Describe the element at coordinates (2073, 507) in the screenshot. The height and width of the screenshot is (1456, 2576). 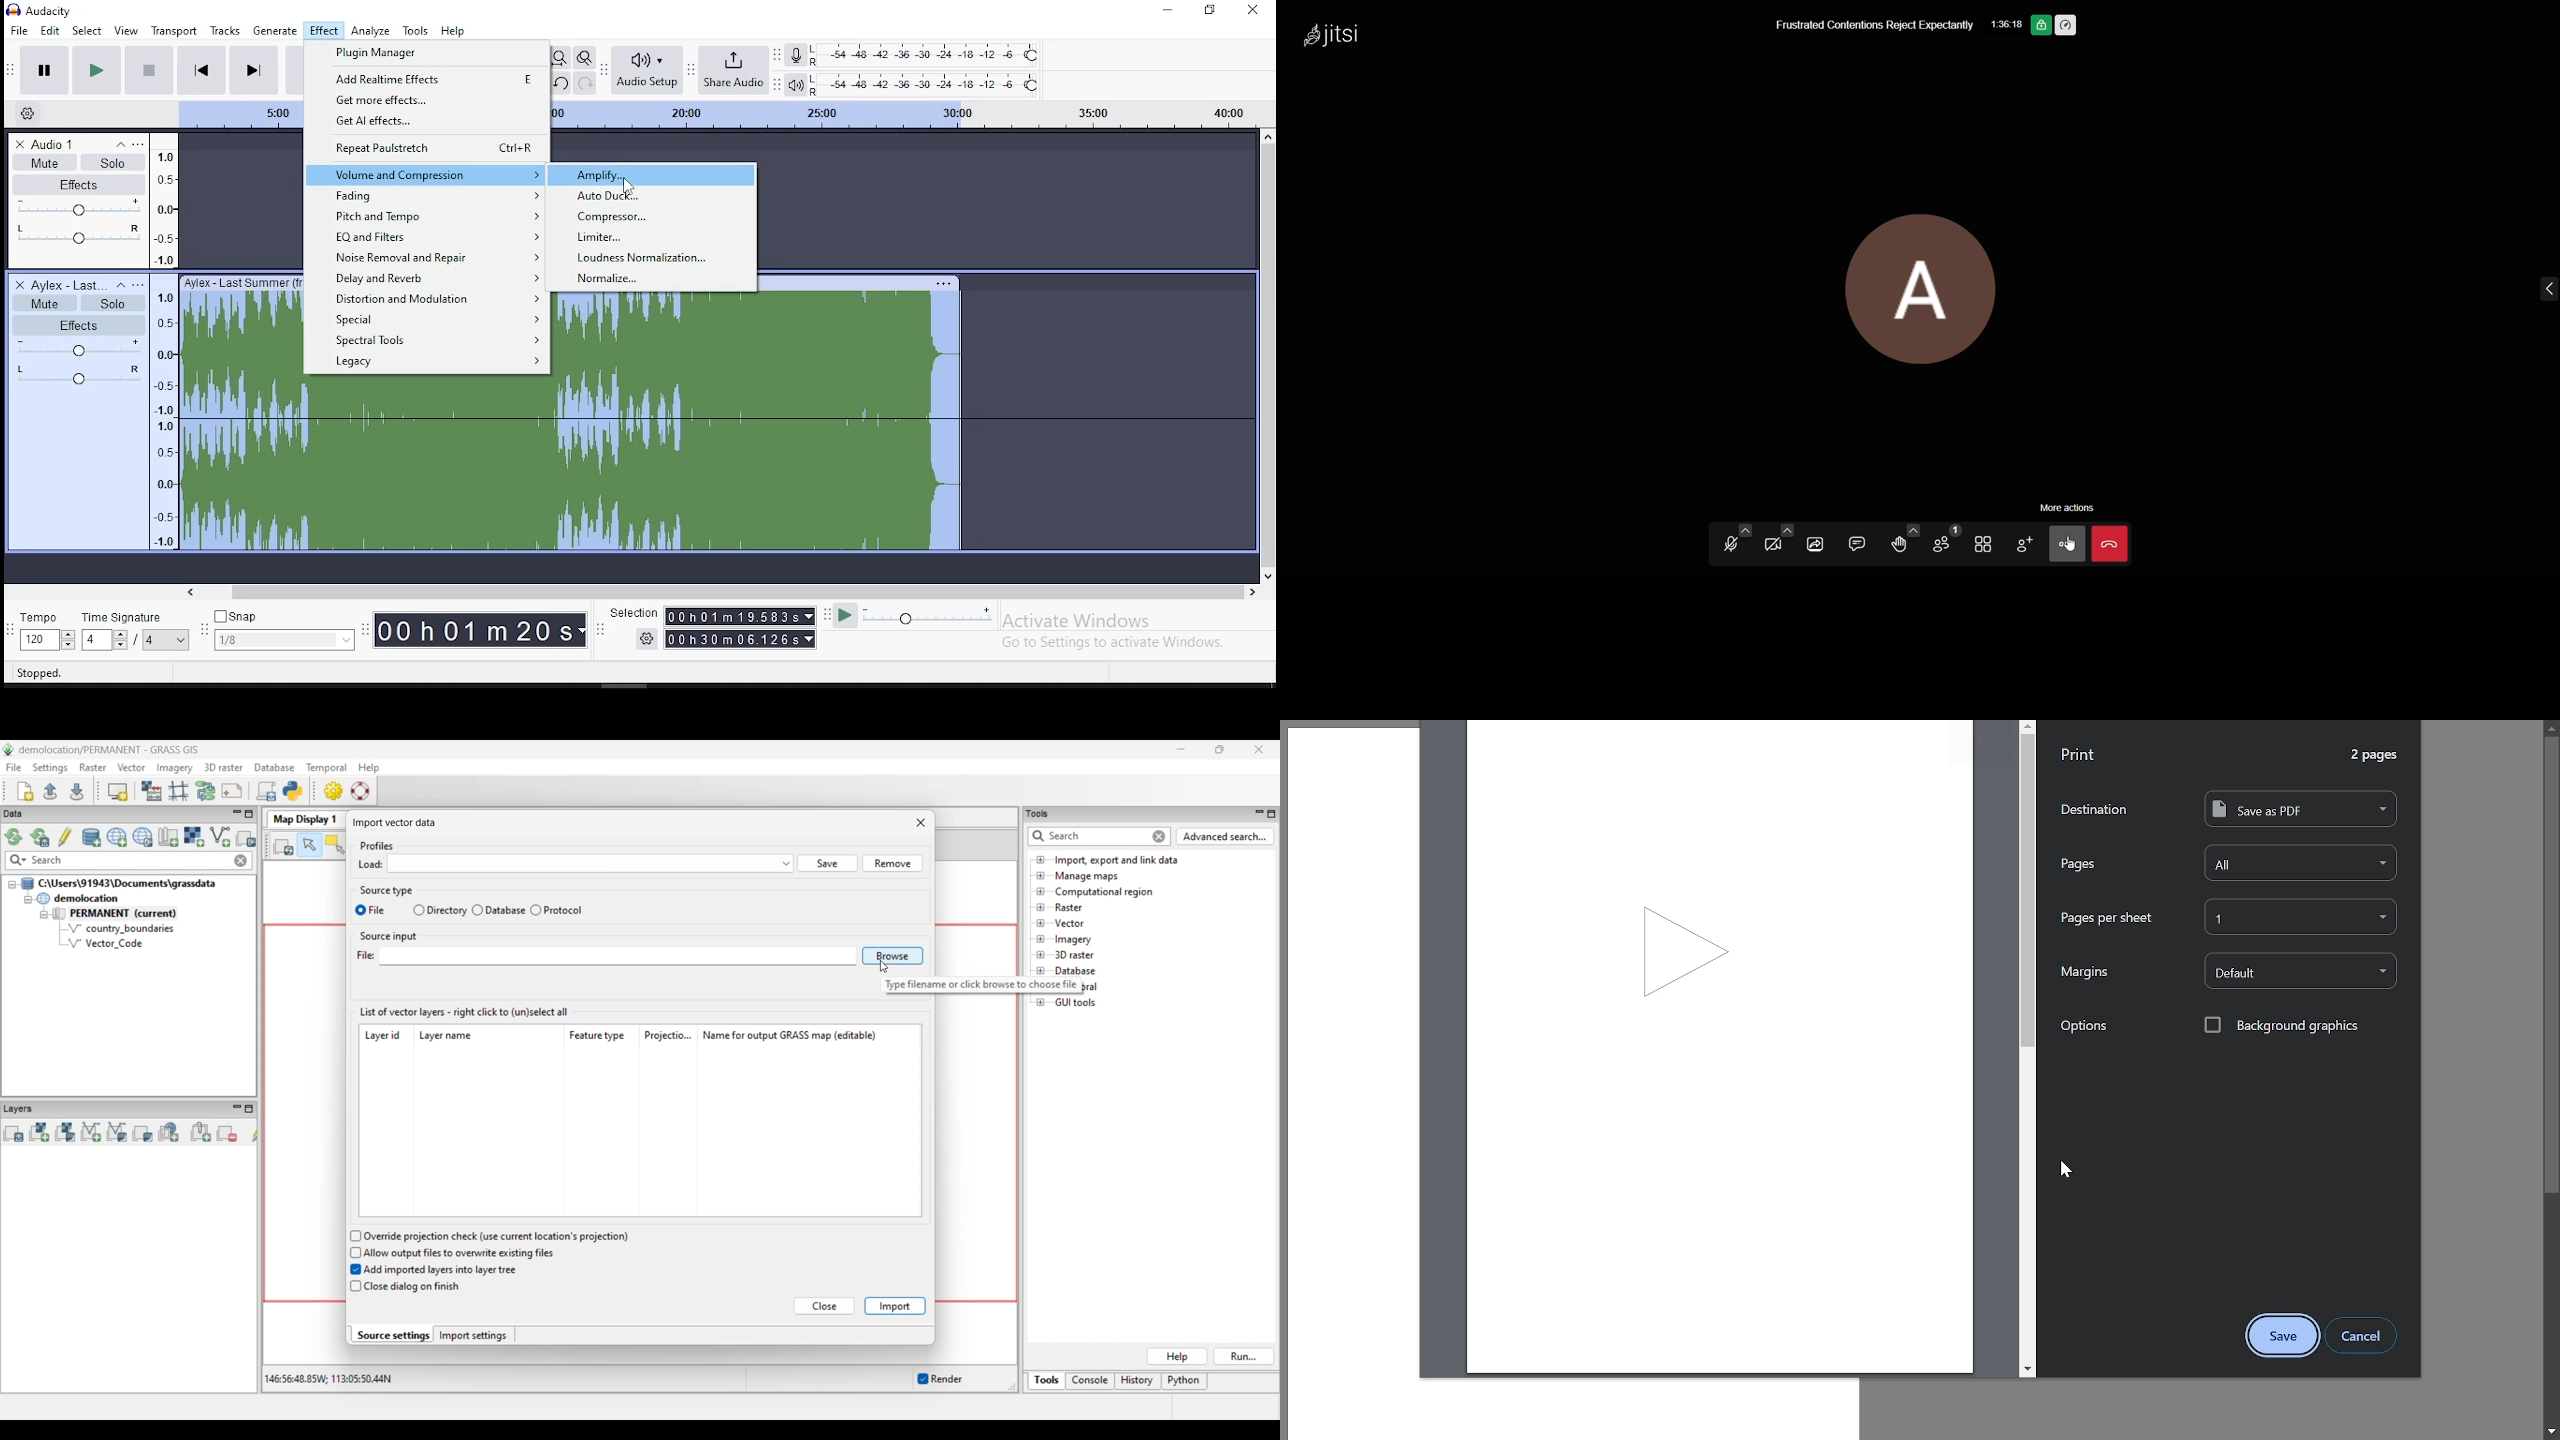
I see `more action` at that location.